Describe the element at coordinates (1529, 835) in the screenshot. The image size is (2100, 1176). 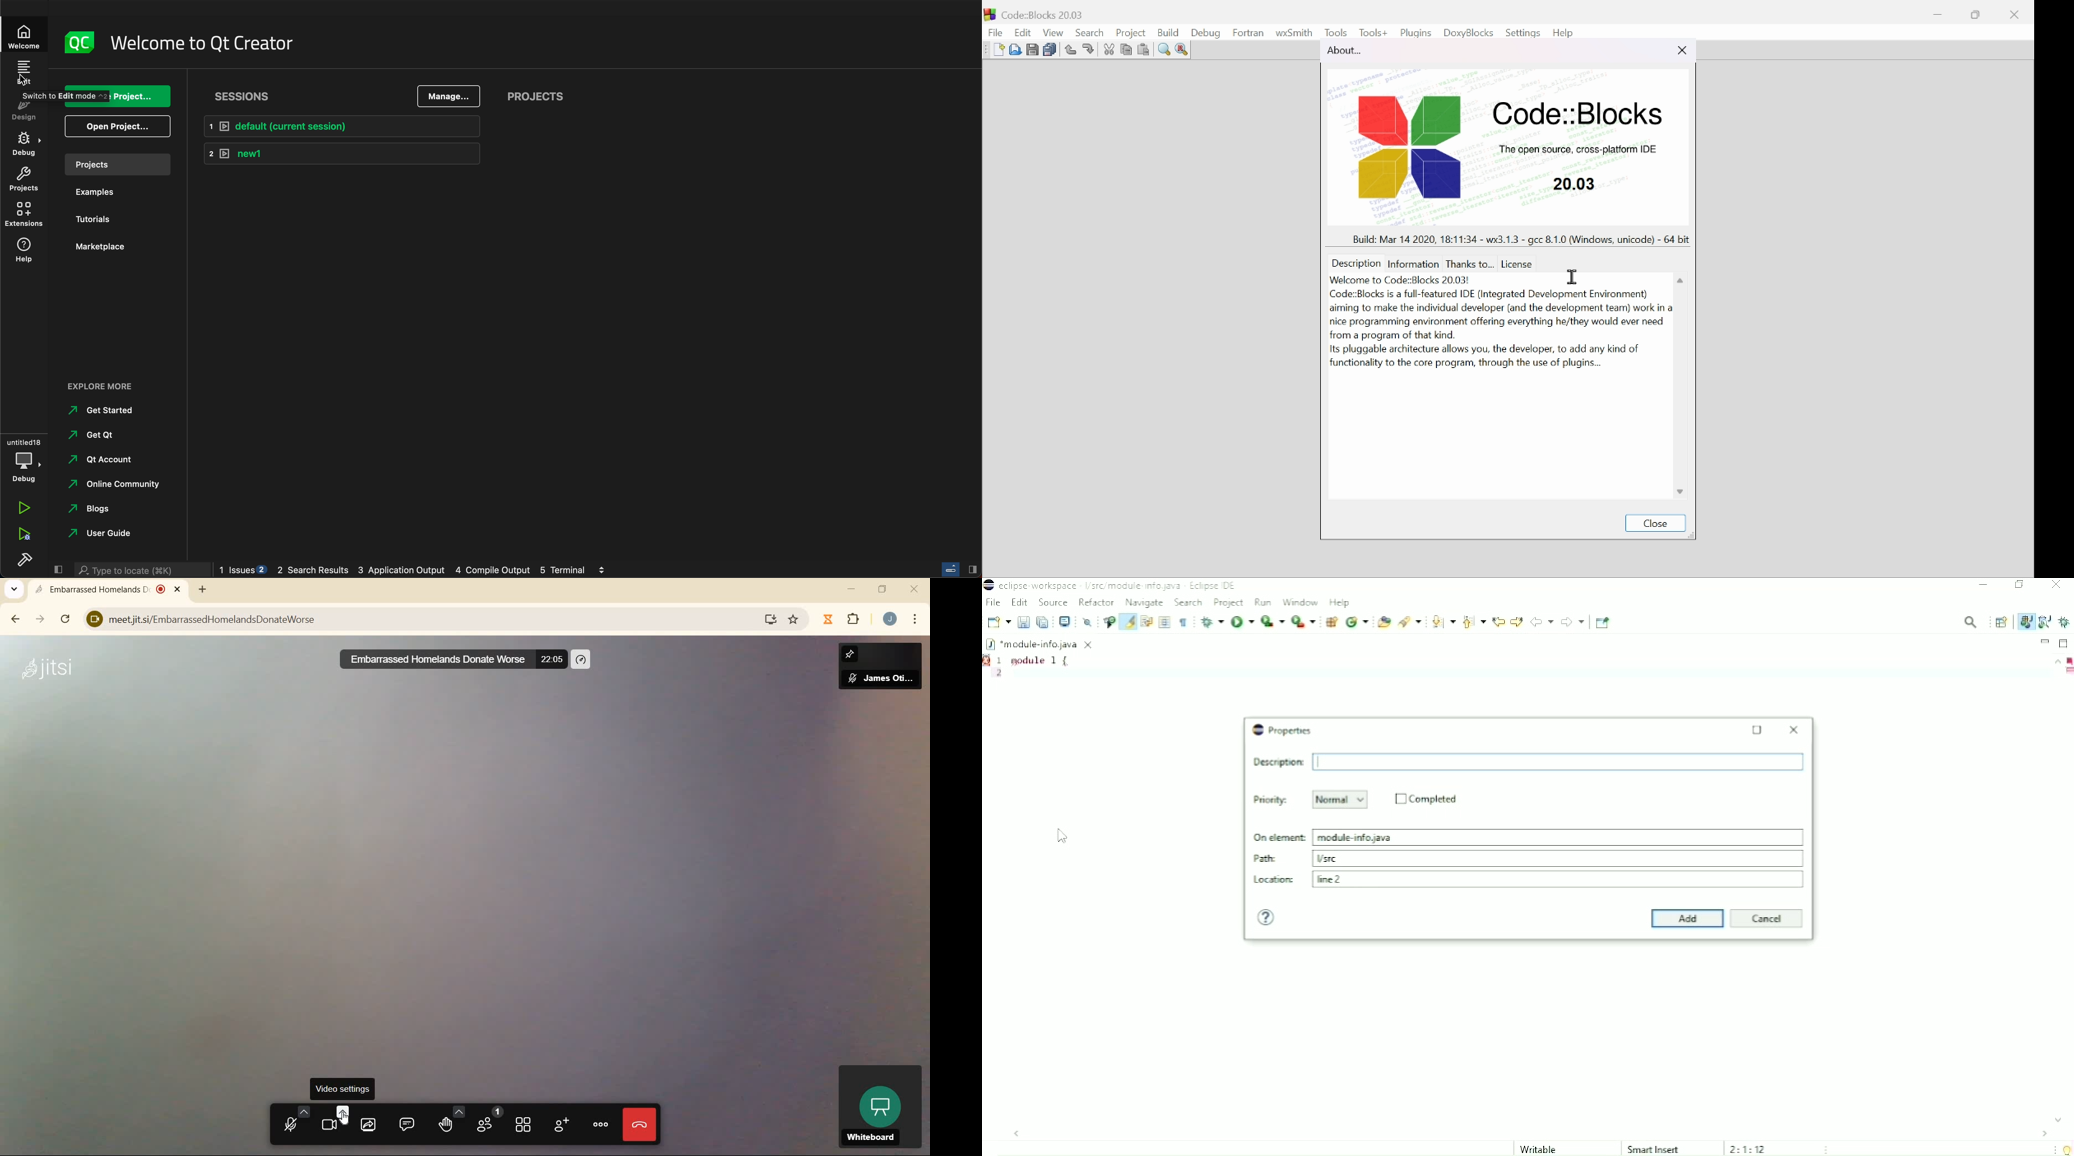
I see `On element` at that location.